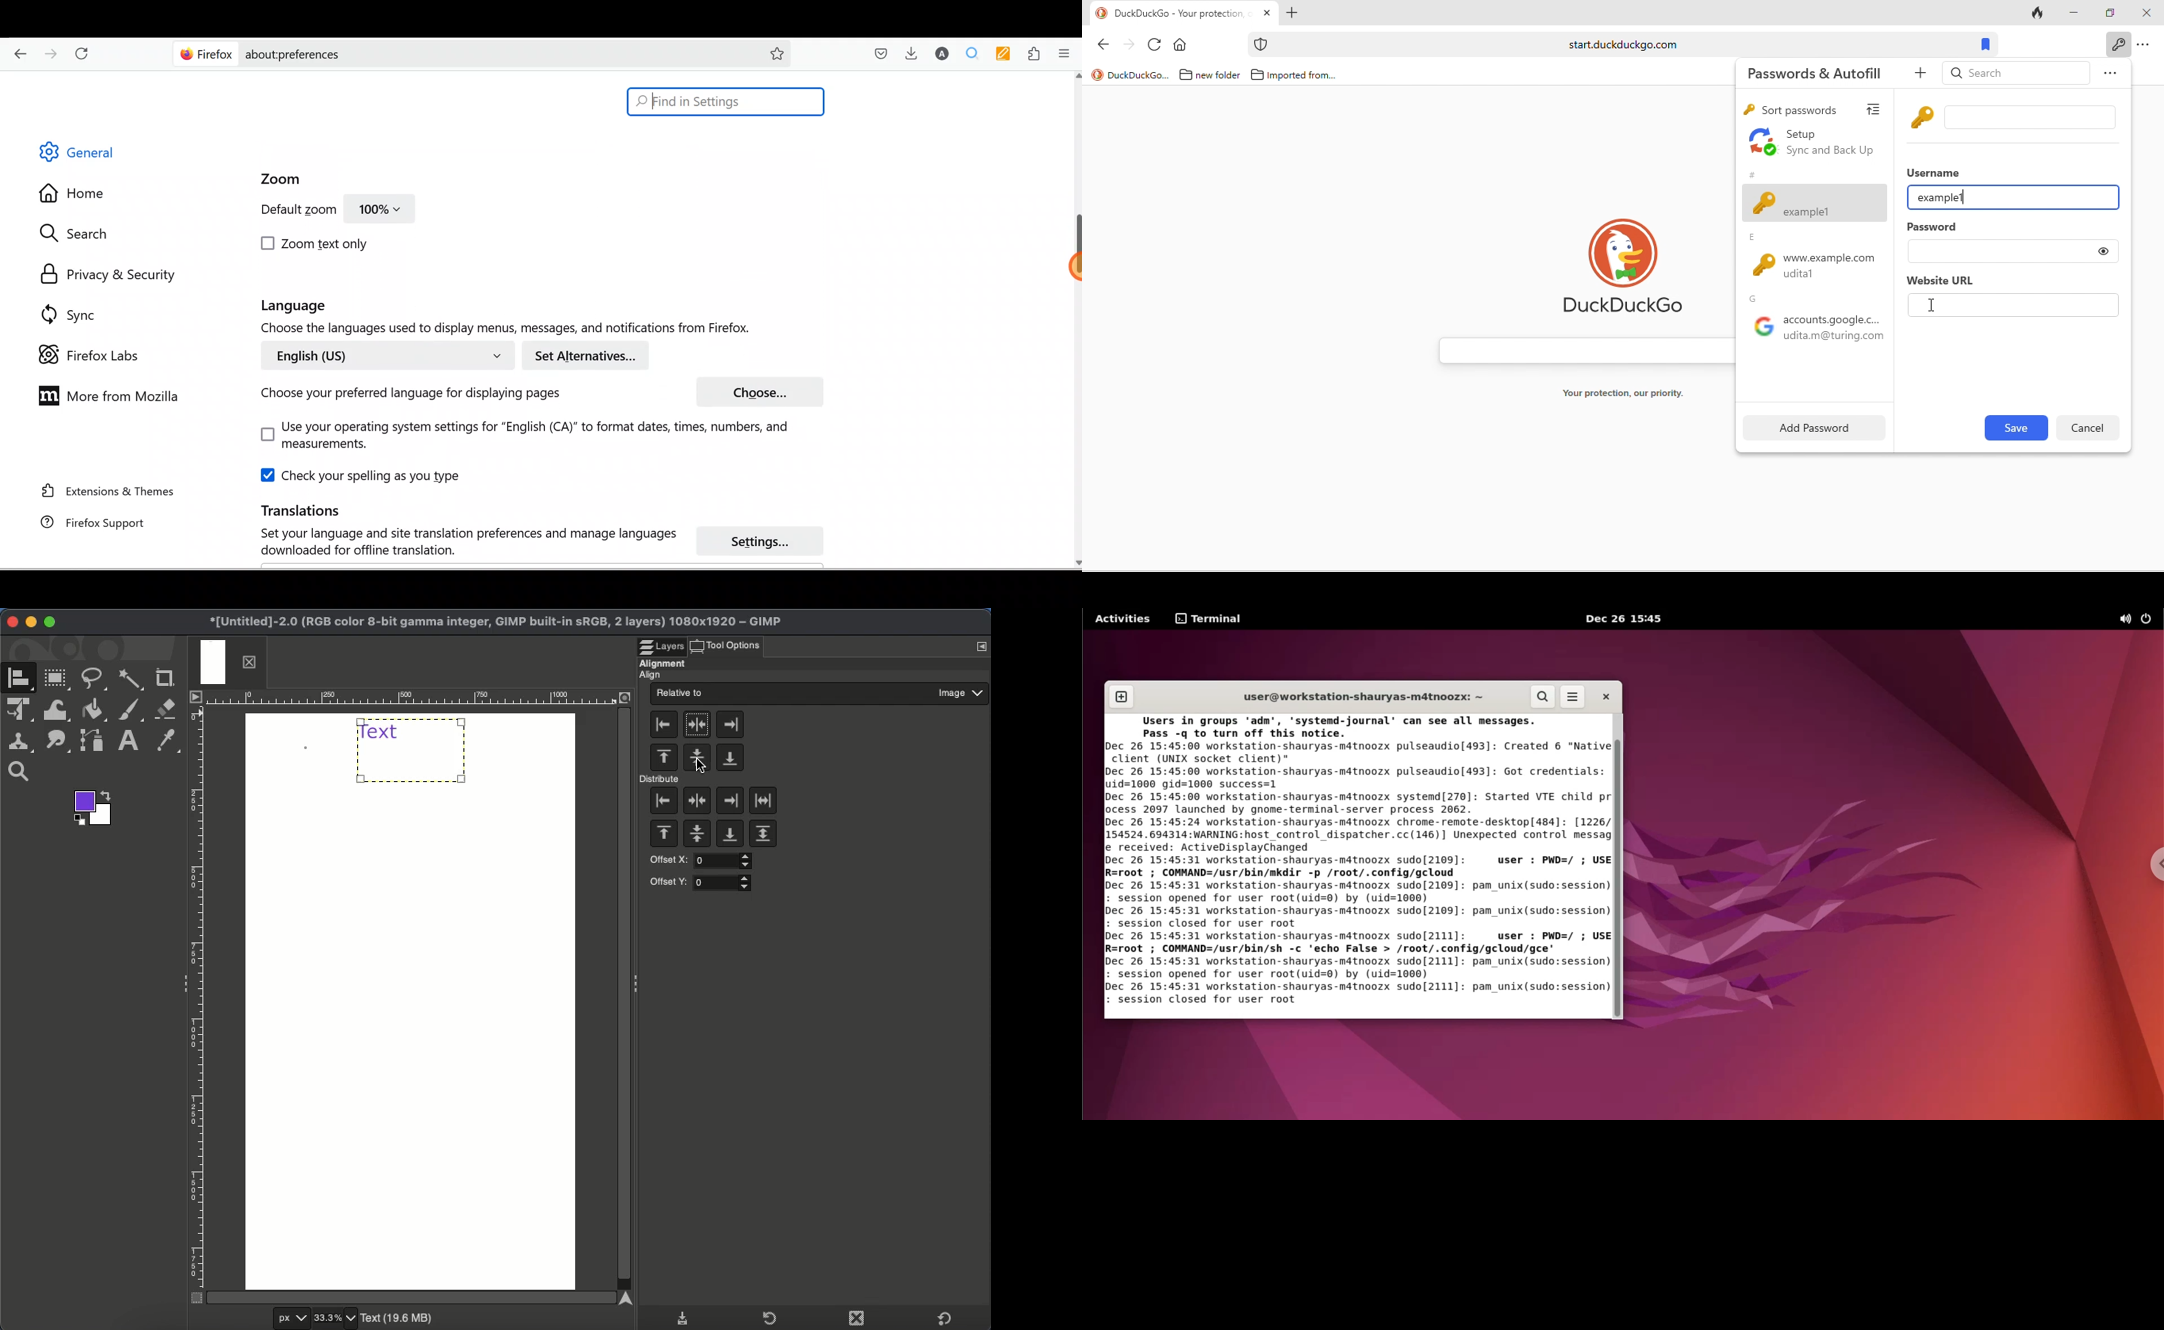 This screenshot has width=2184, height=1344. I want to click on maximize, so click(2107, 11).